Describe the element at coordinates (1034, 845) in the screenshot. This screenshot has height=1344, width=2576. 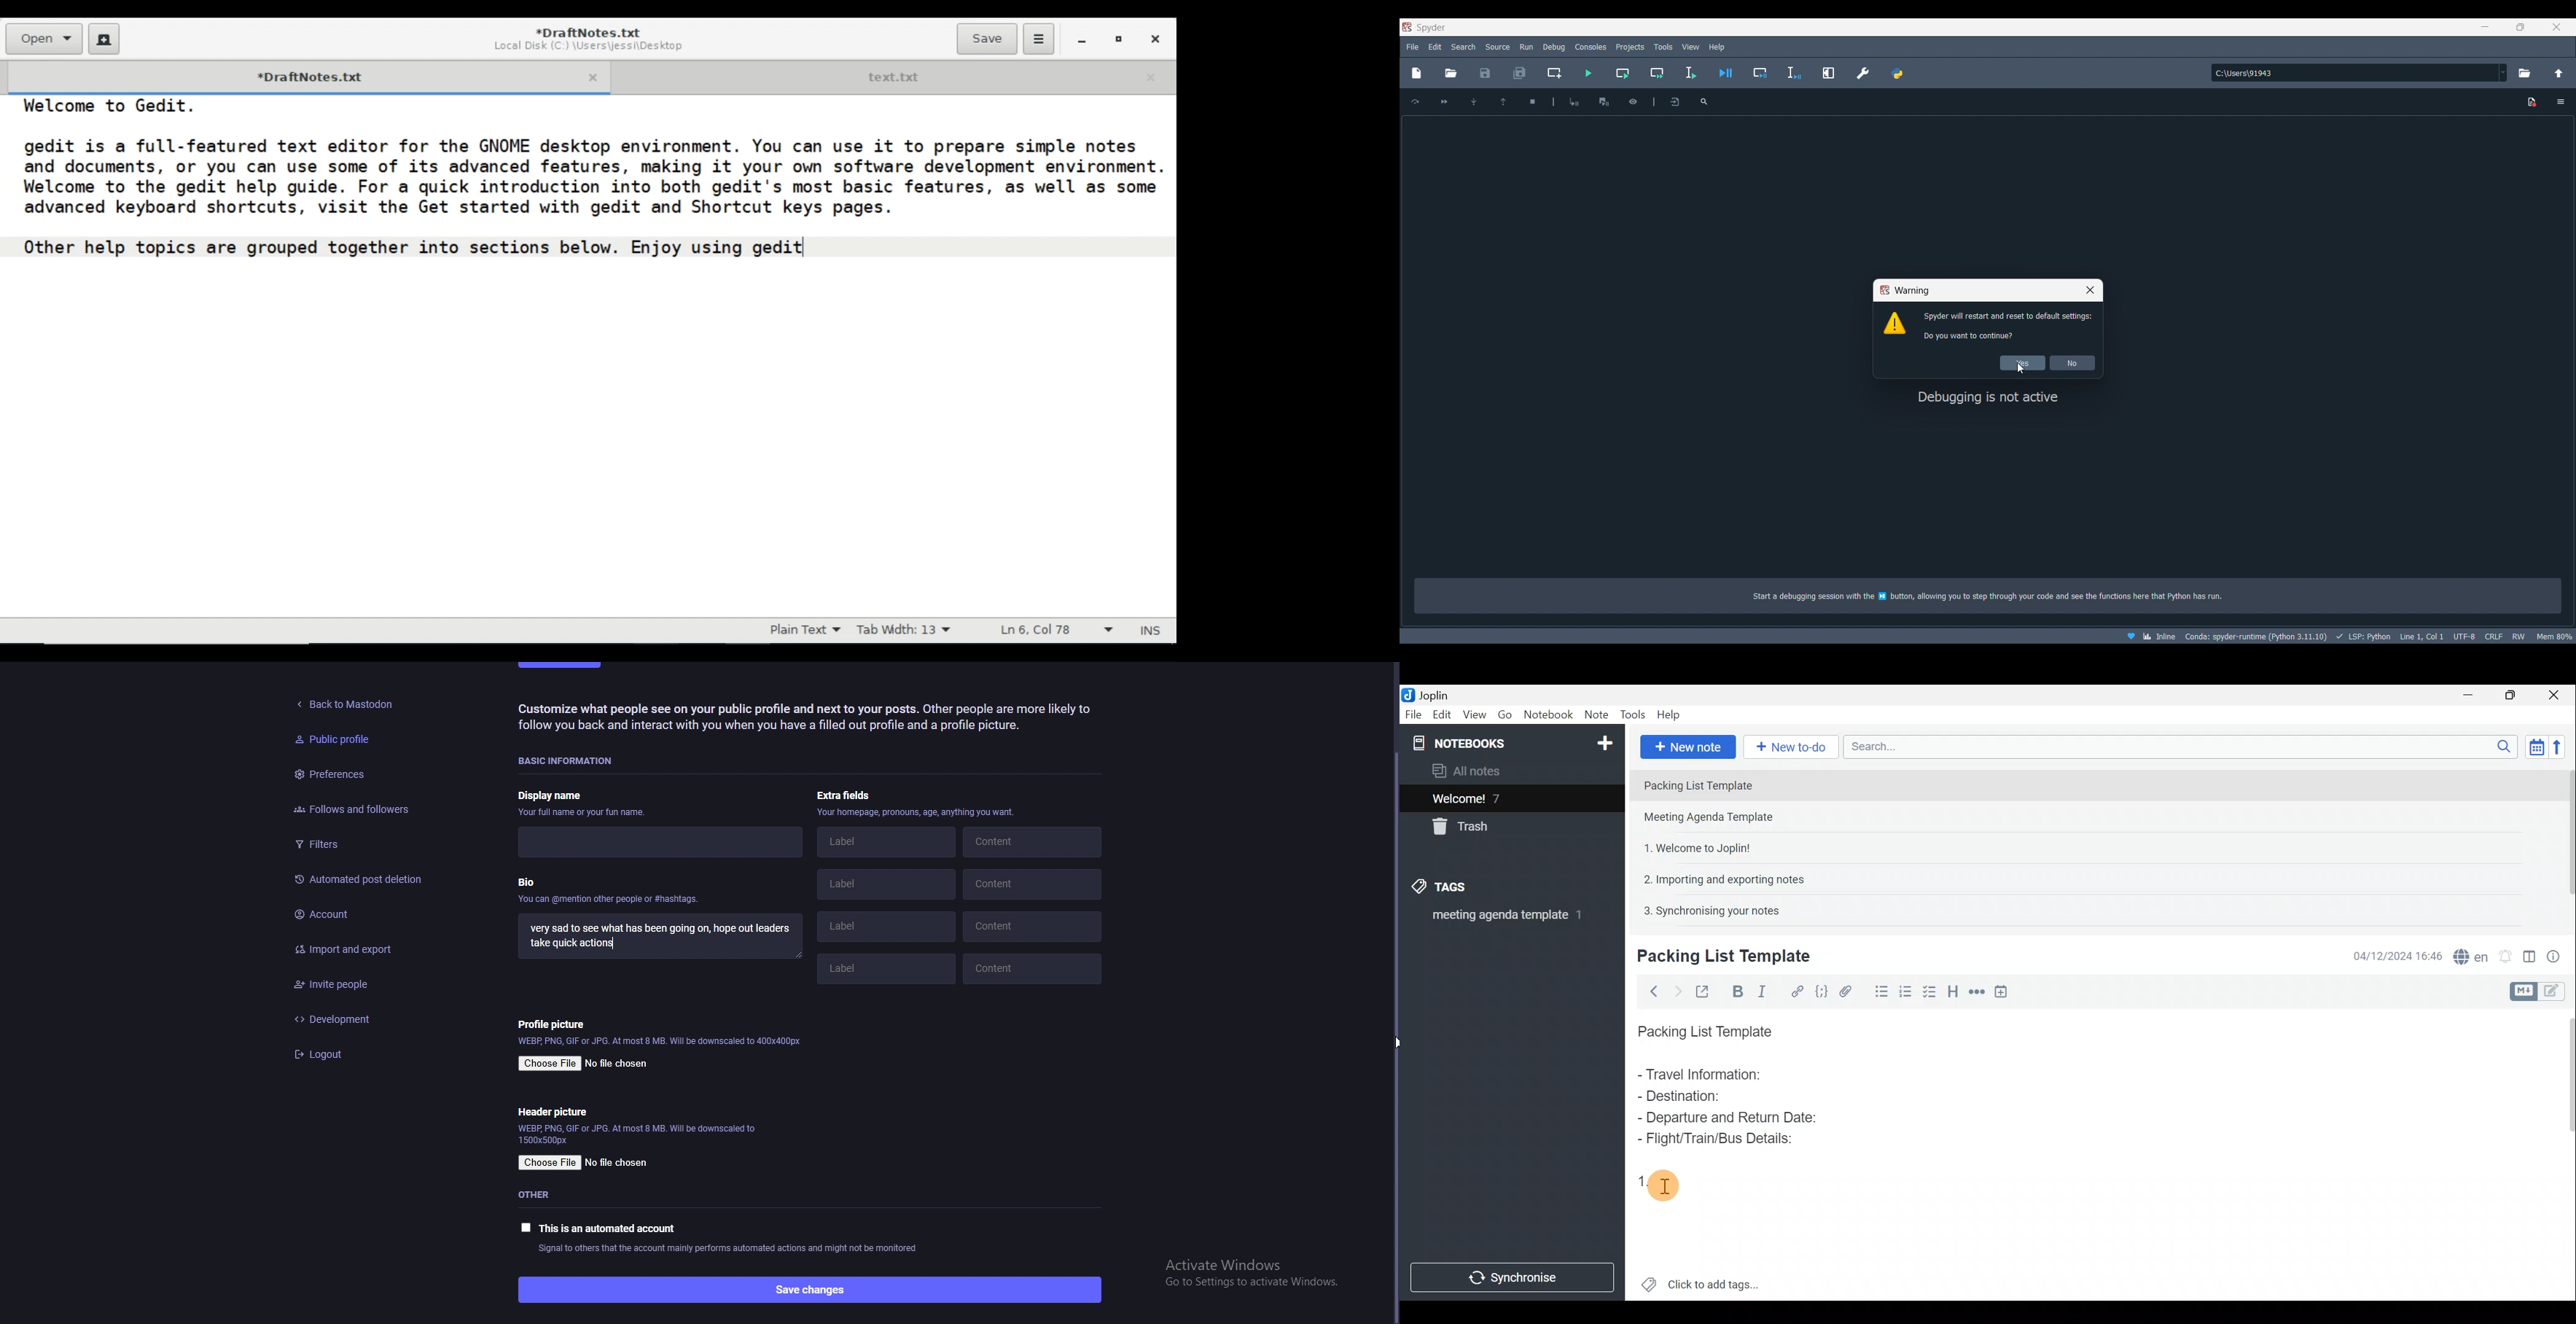
I see `content` at that location.